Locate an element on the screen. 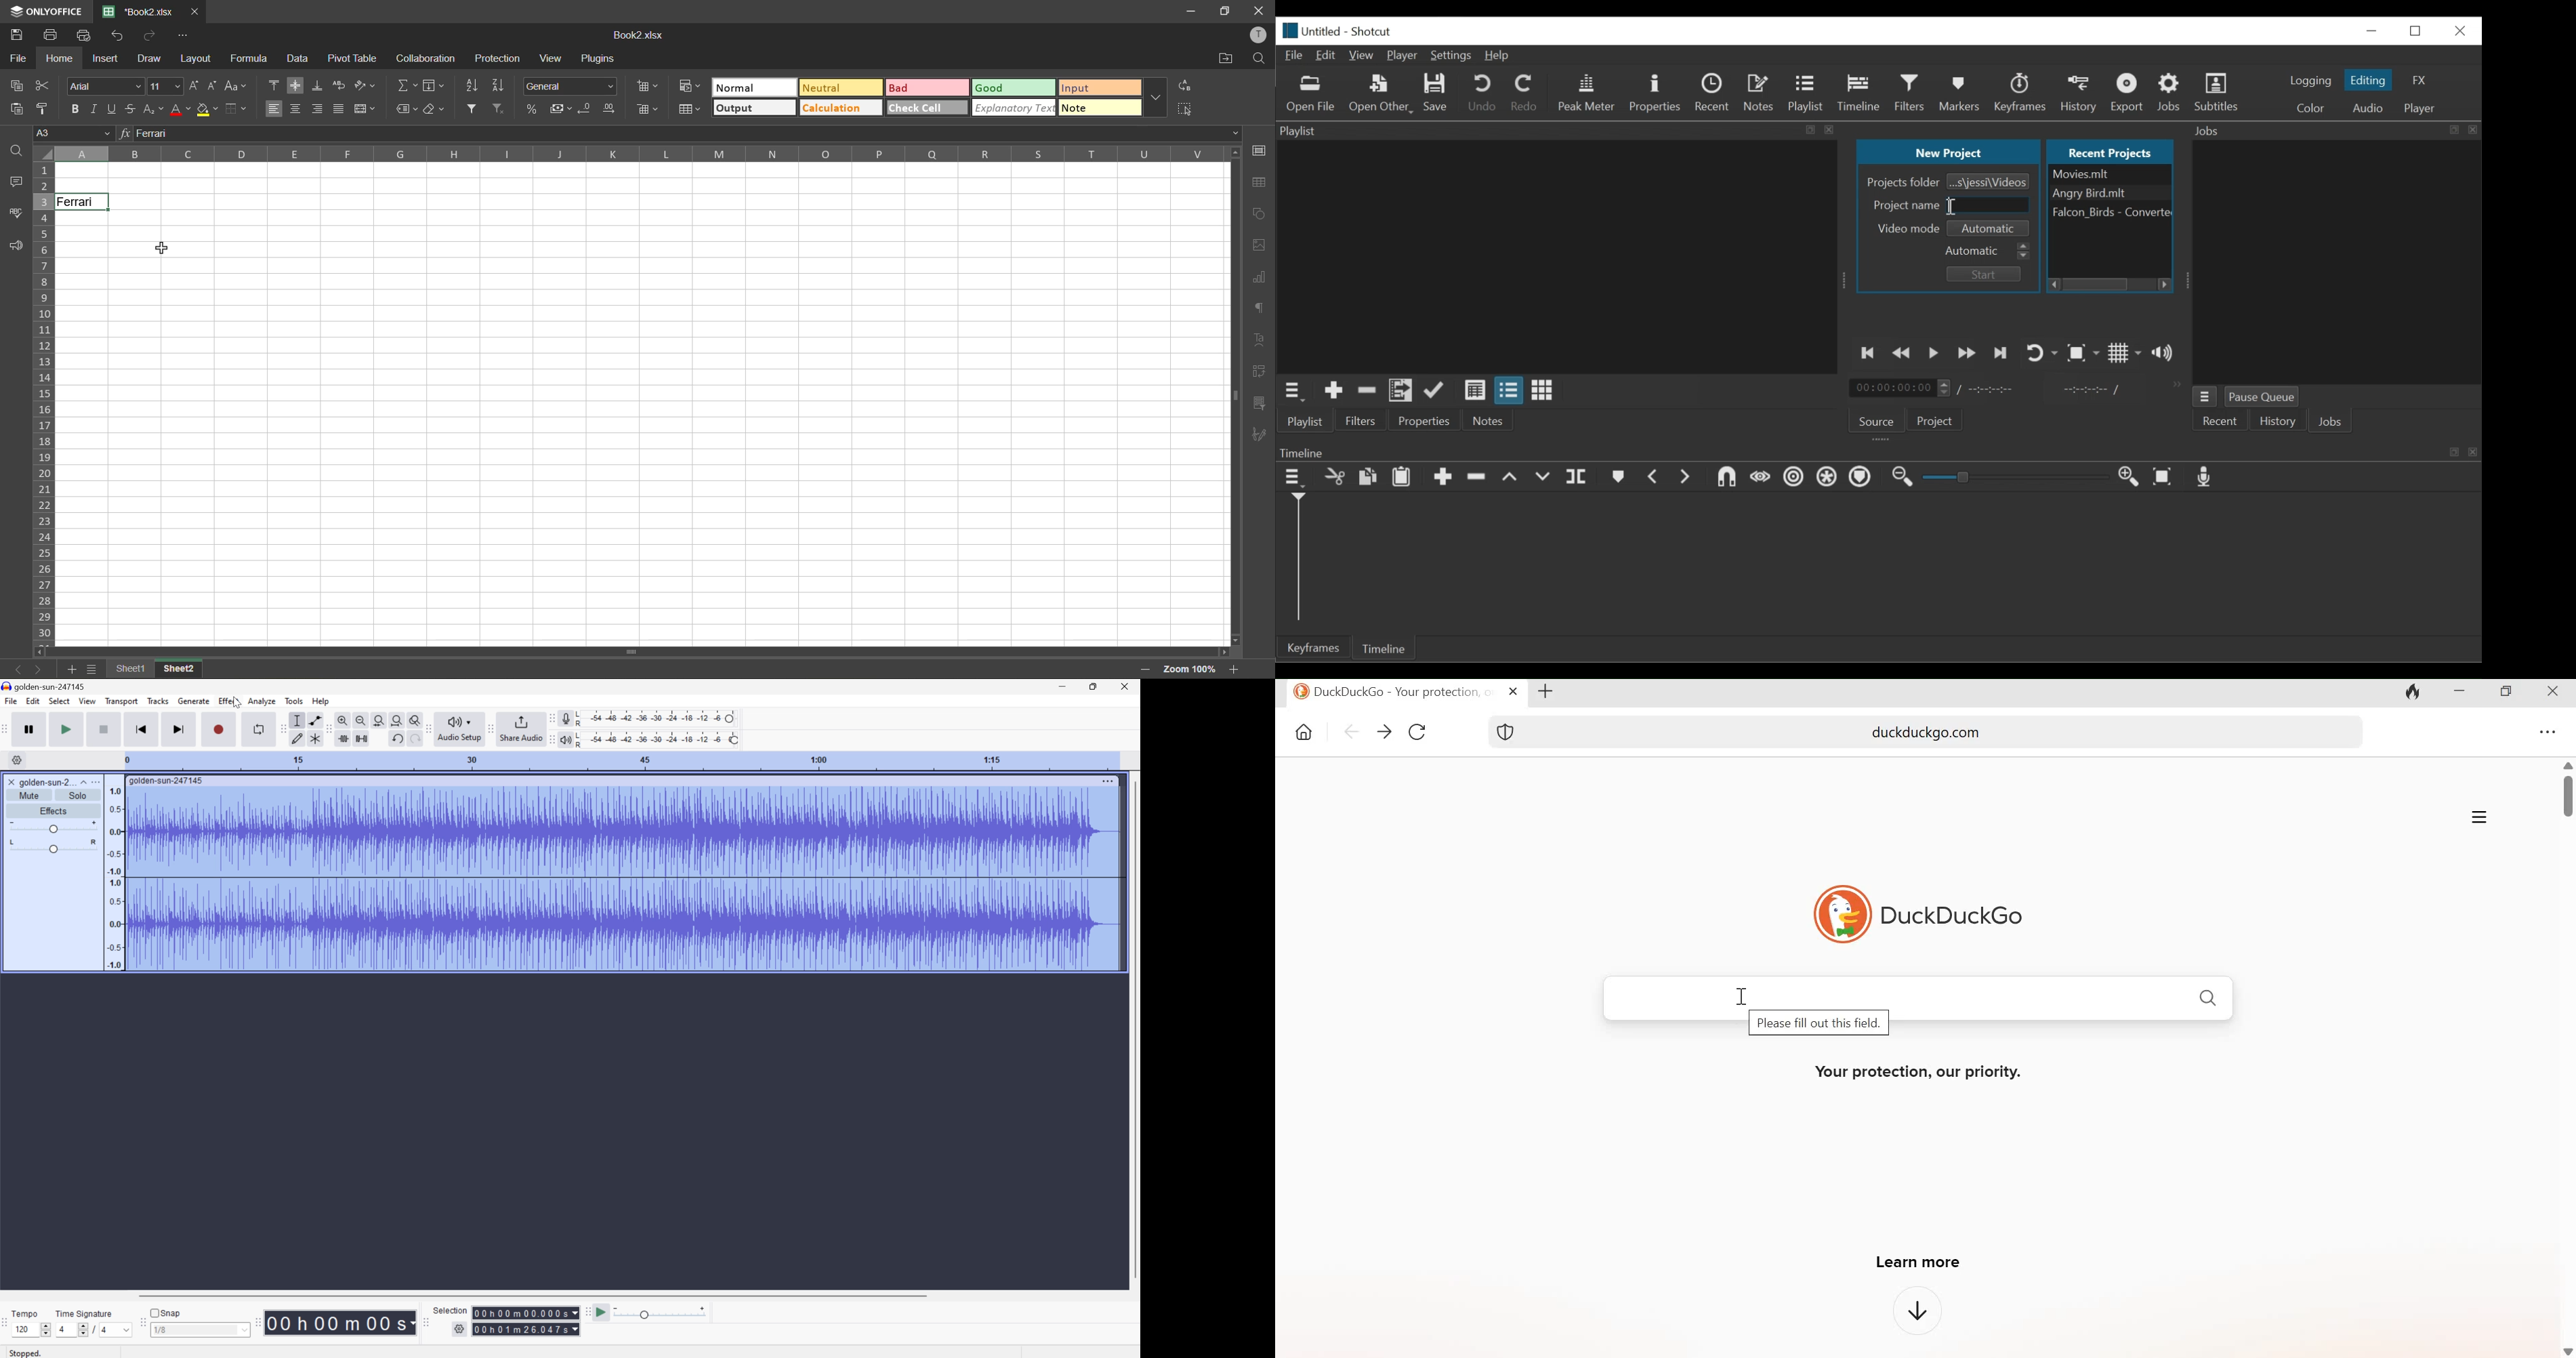 The height and width of the screenshot is (1372, 2576). Close is located at coordinates (2461, 31).